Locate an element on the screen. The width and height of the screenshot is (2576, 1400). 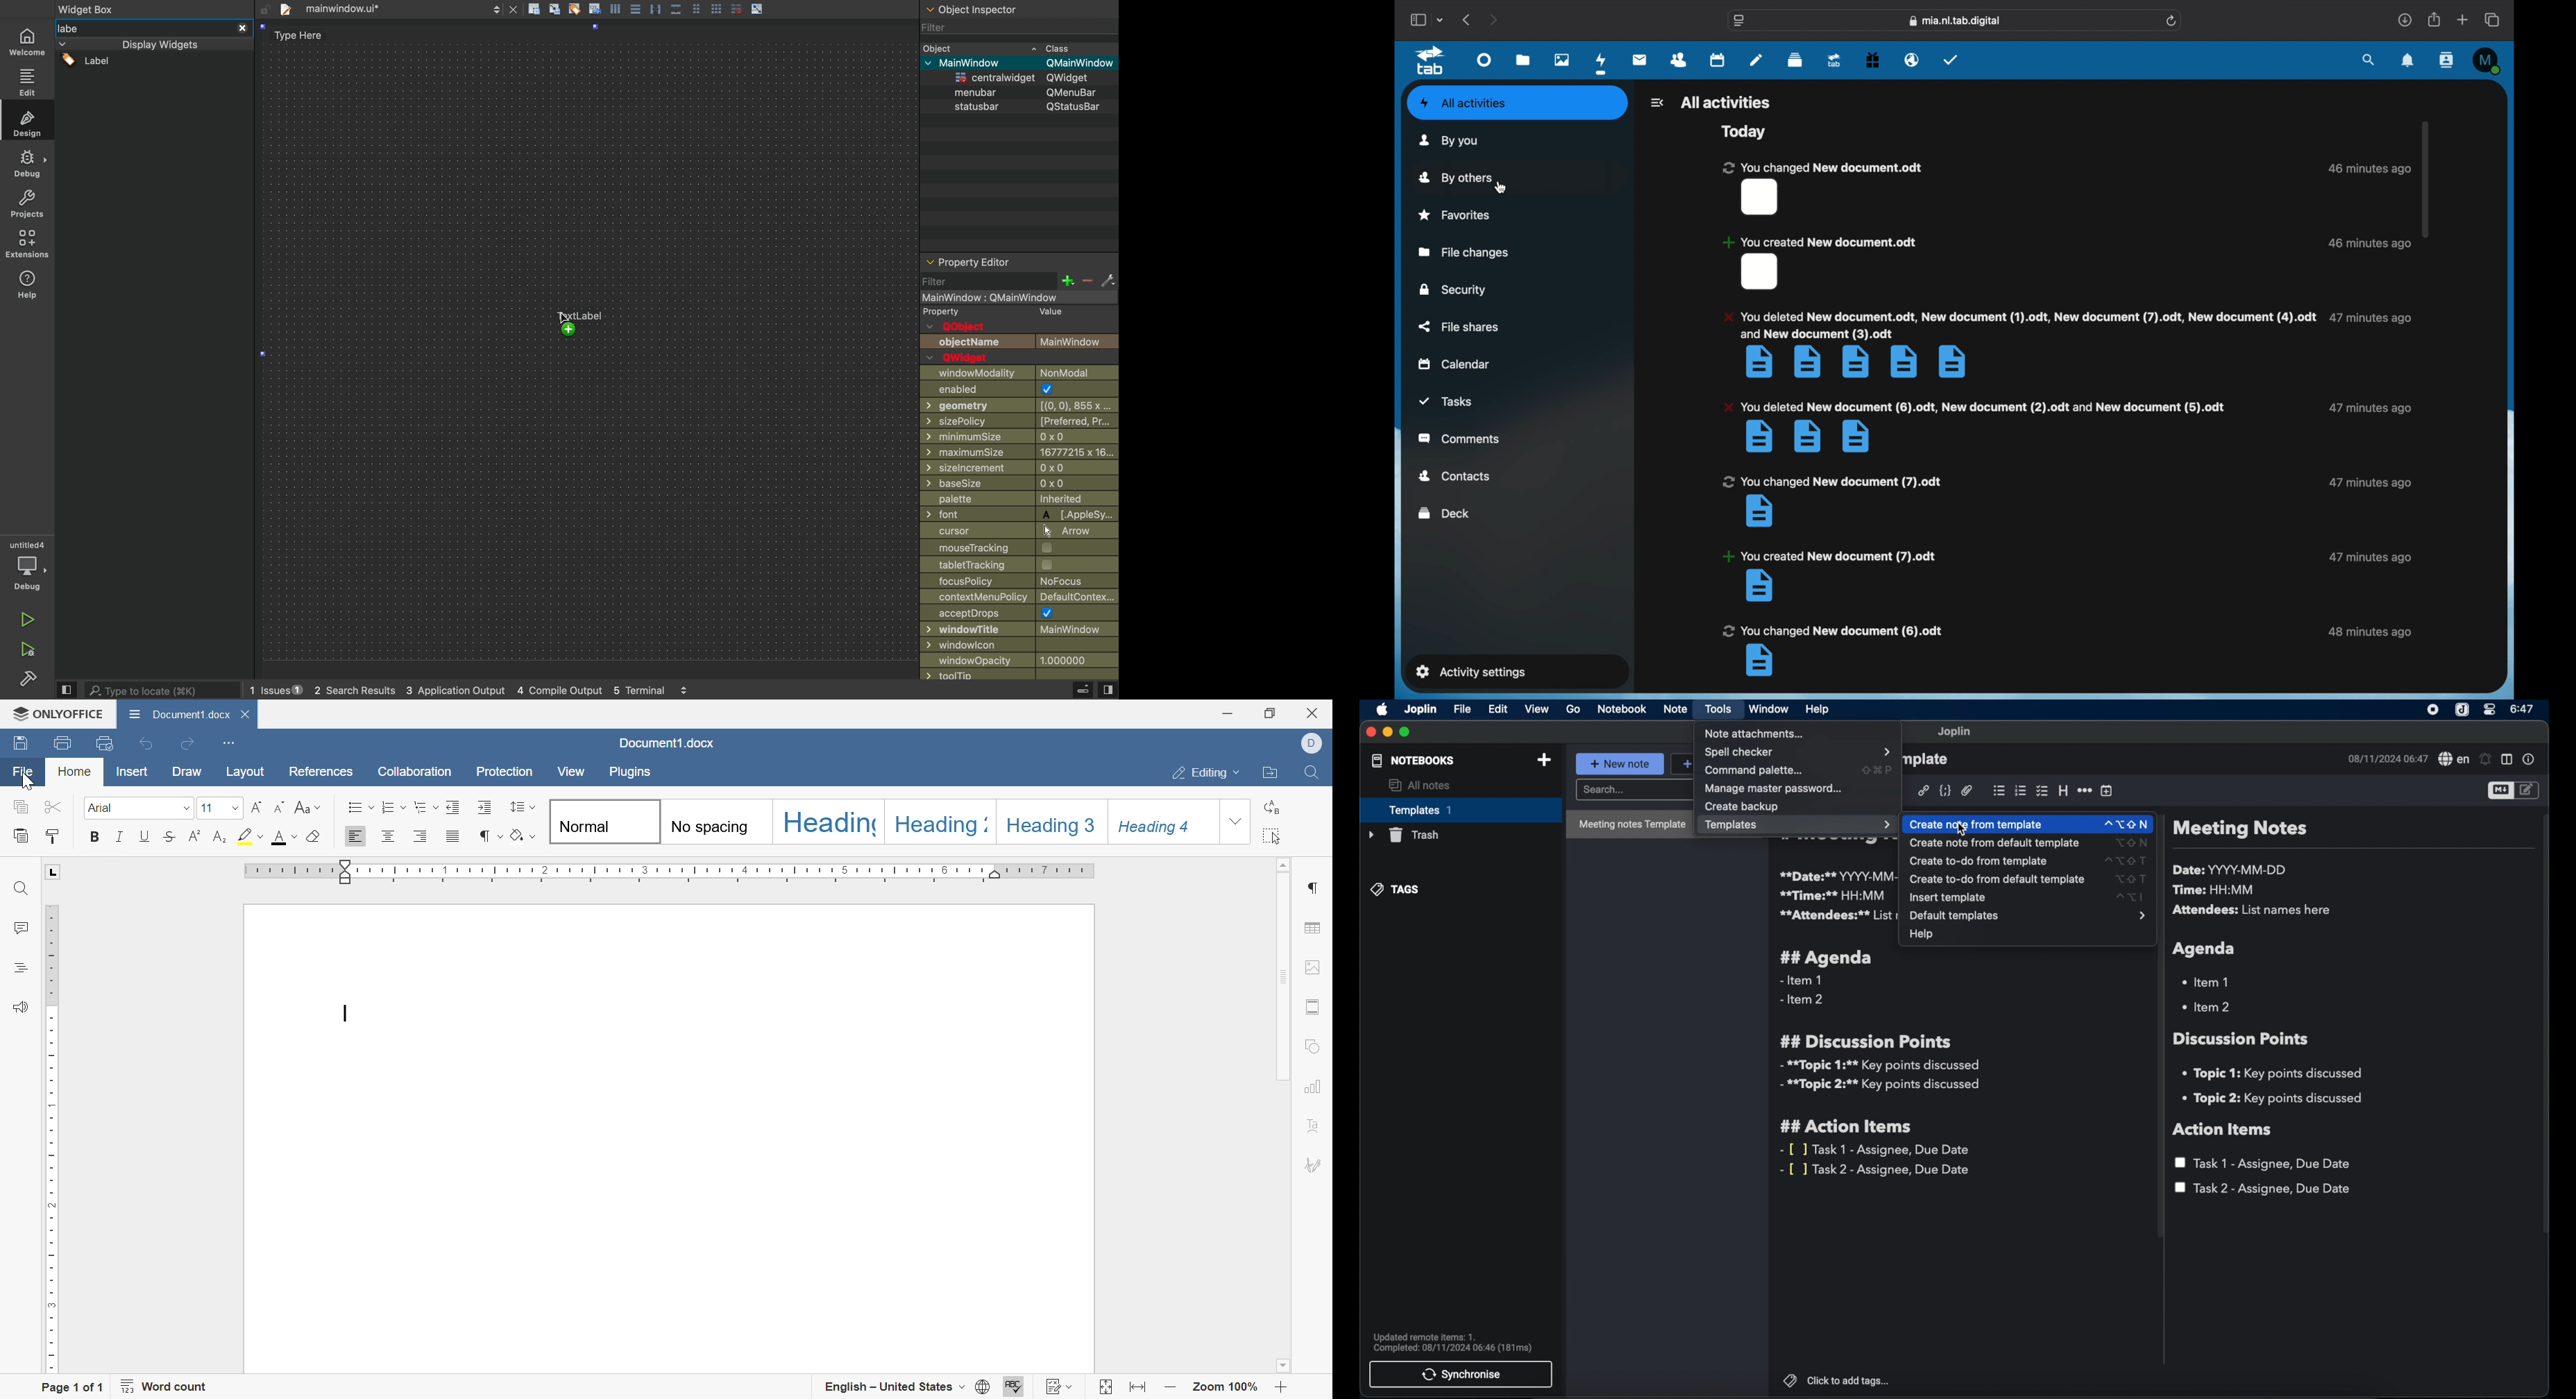
- [ ] task 1- assignee, due date is located at coordinates (1876, 1150).